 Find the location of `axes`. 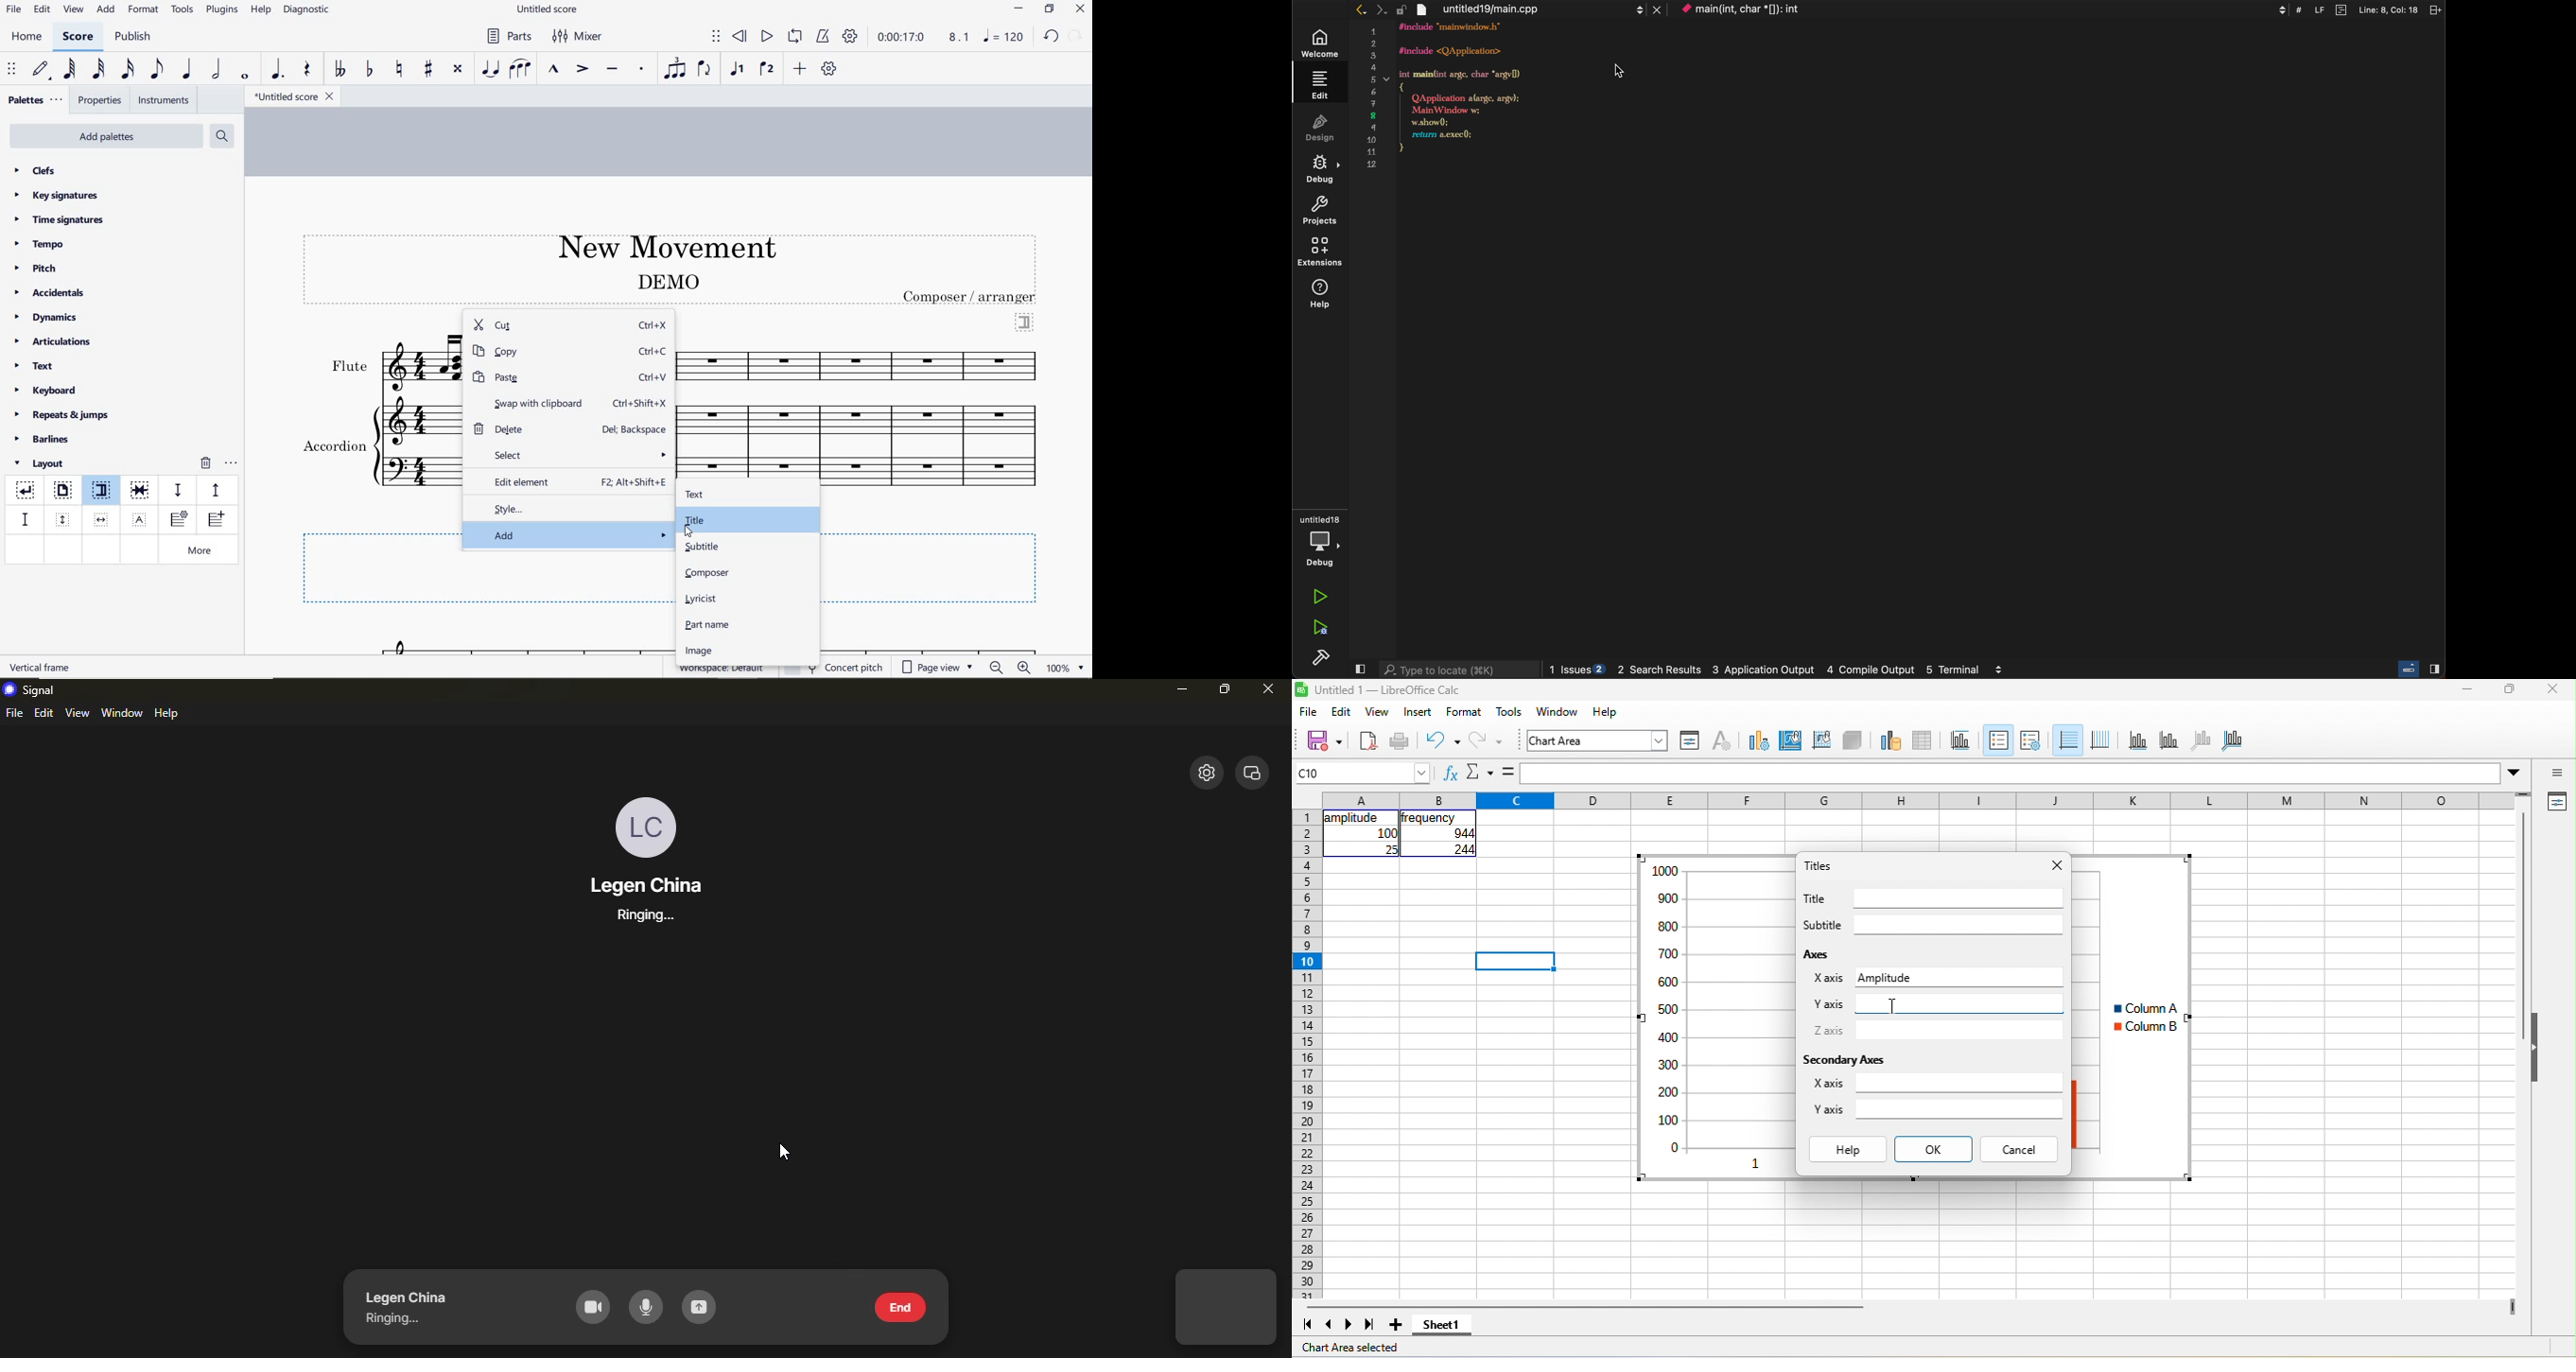

axes is located at coordinates (1818, 954).